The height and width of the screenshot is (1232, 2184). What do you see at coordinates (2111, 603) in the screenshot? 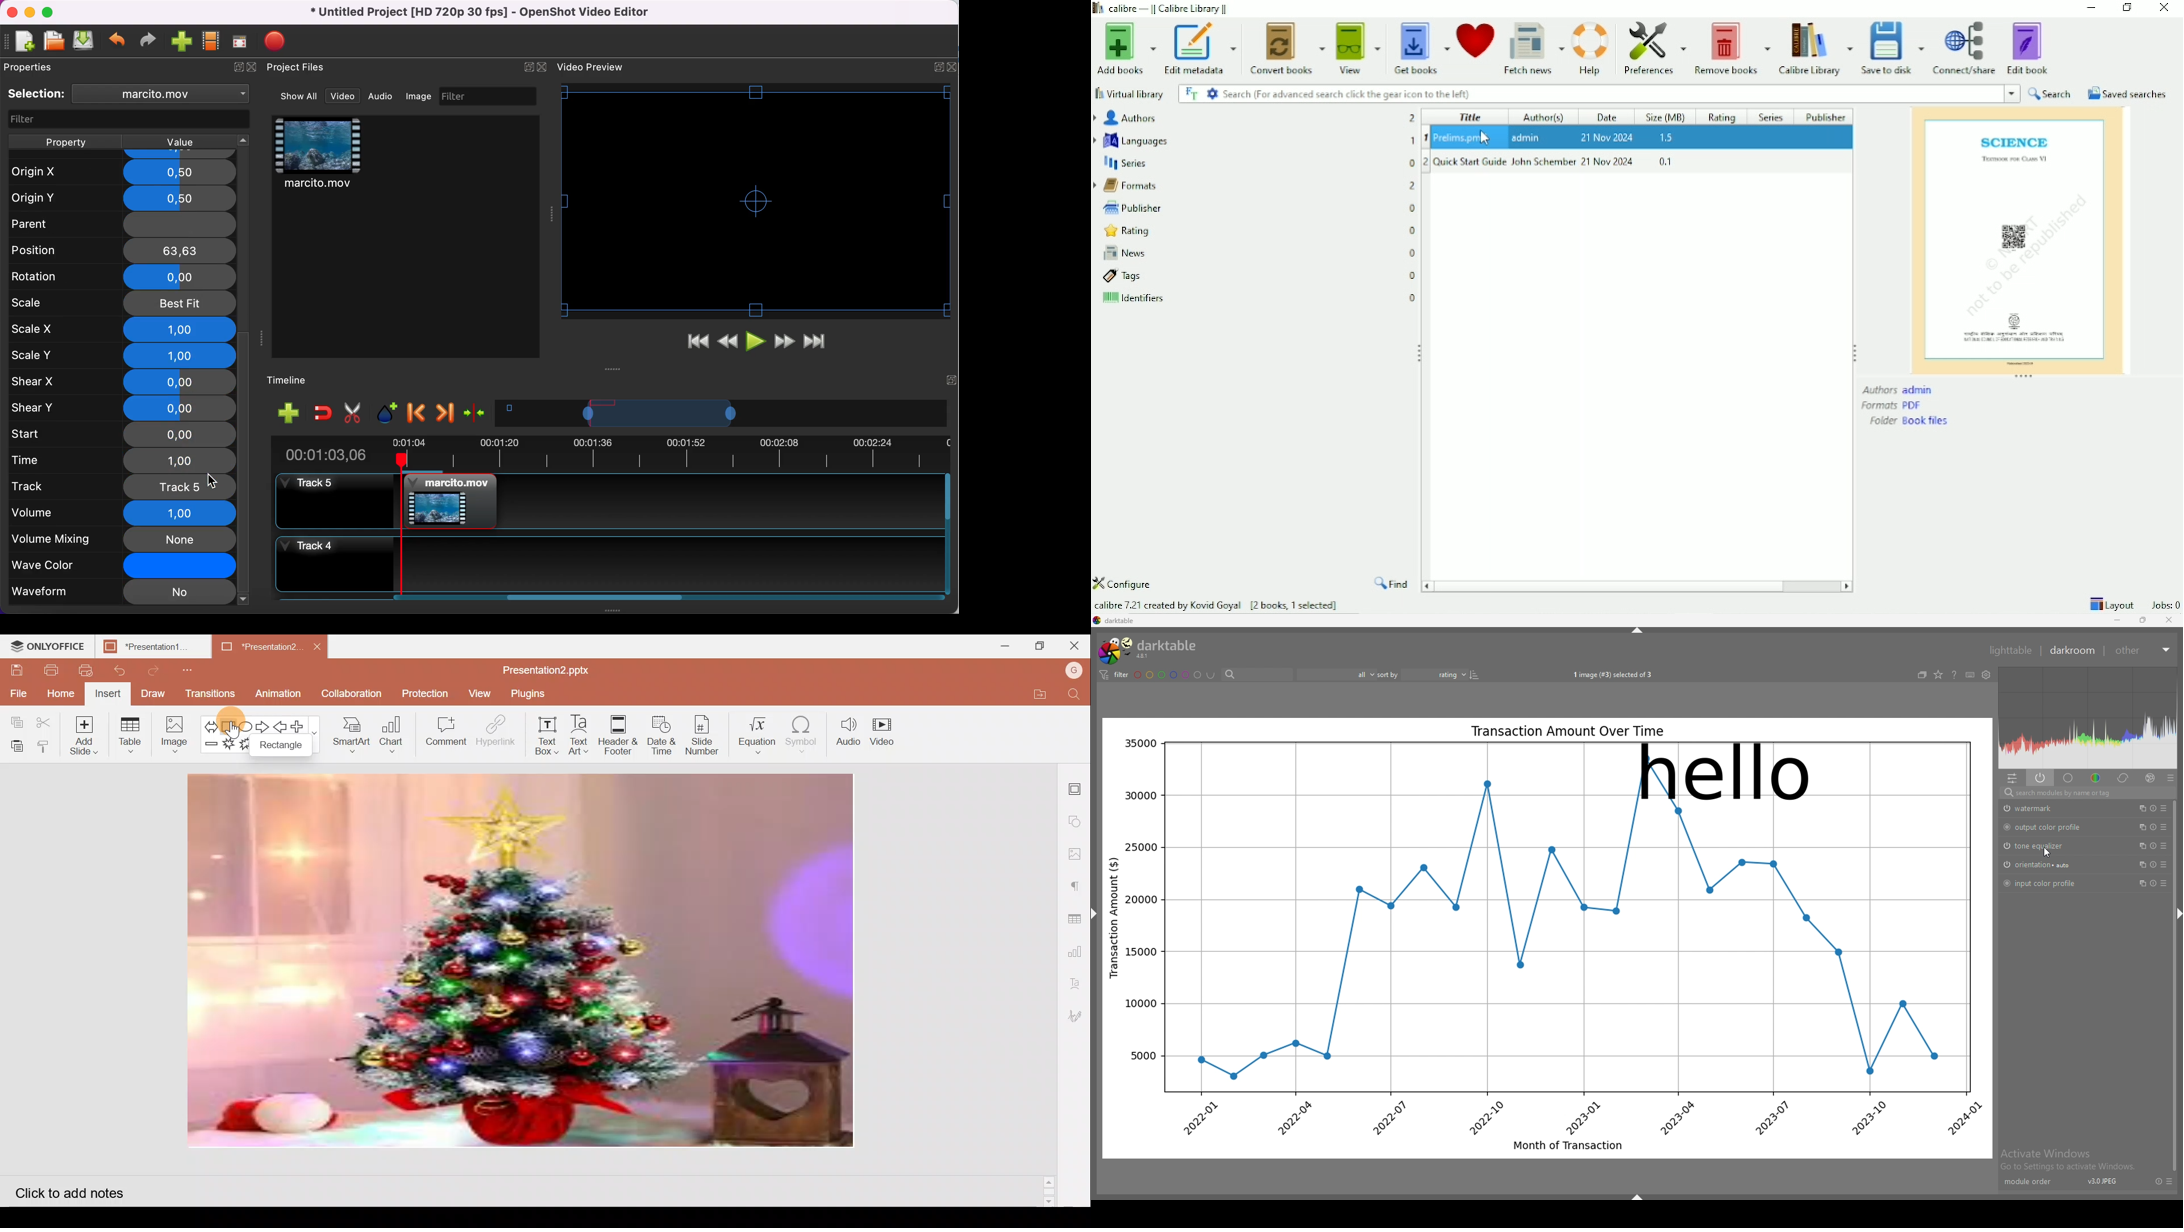
I see `Layout` at bounding box center [2111, 603].